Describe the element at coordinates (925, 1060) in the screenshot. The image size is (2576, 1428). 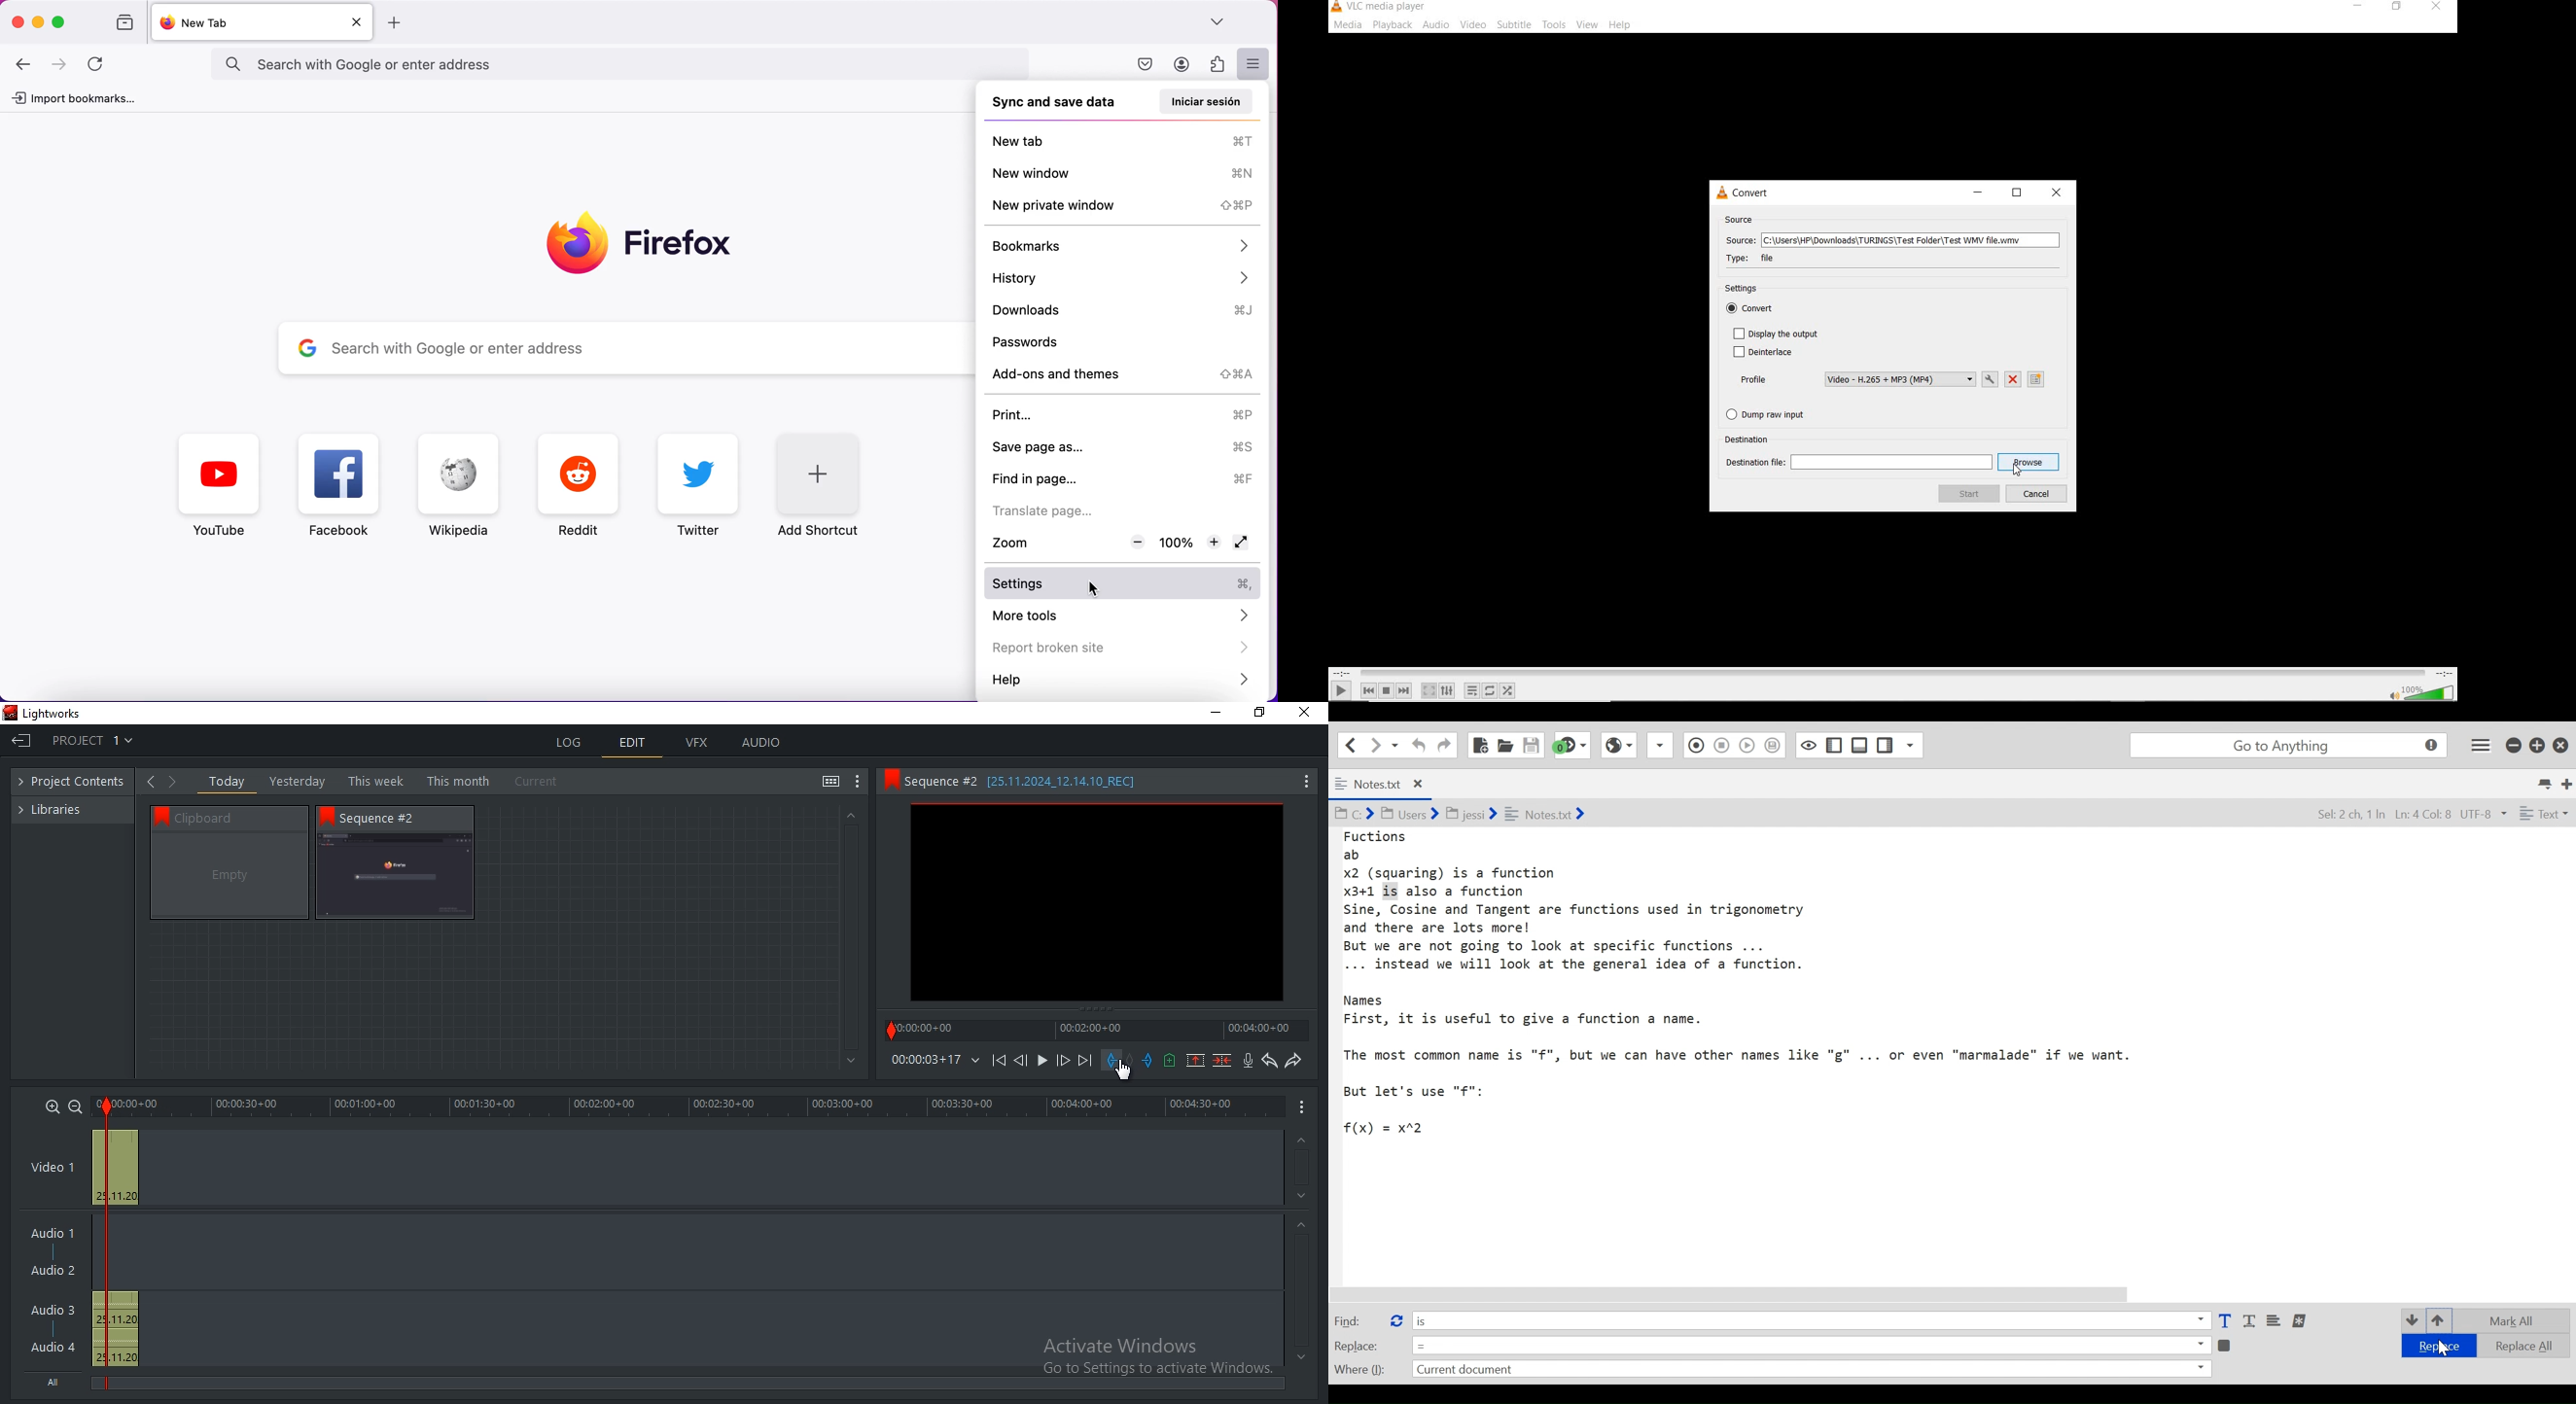
I see `timeline` at that location.